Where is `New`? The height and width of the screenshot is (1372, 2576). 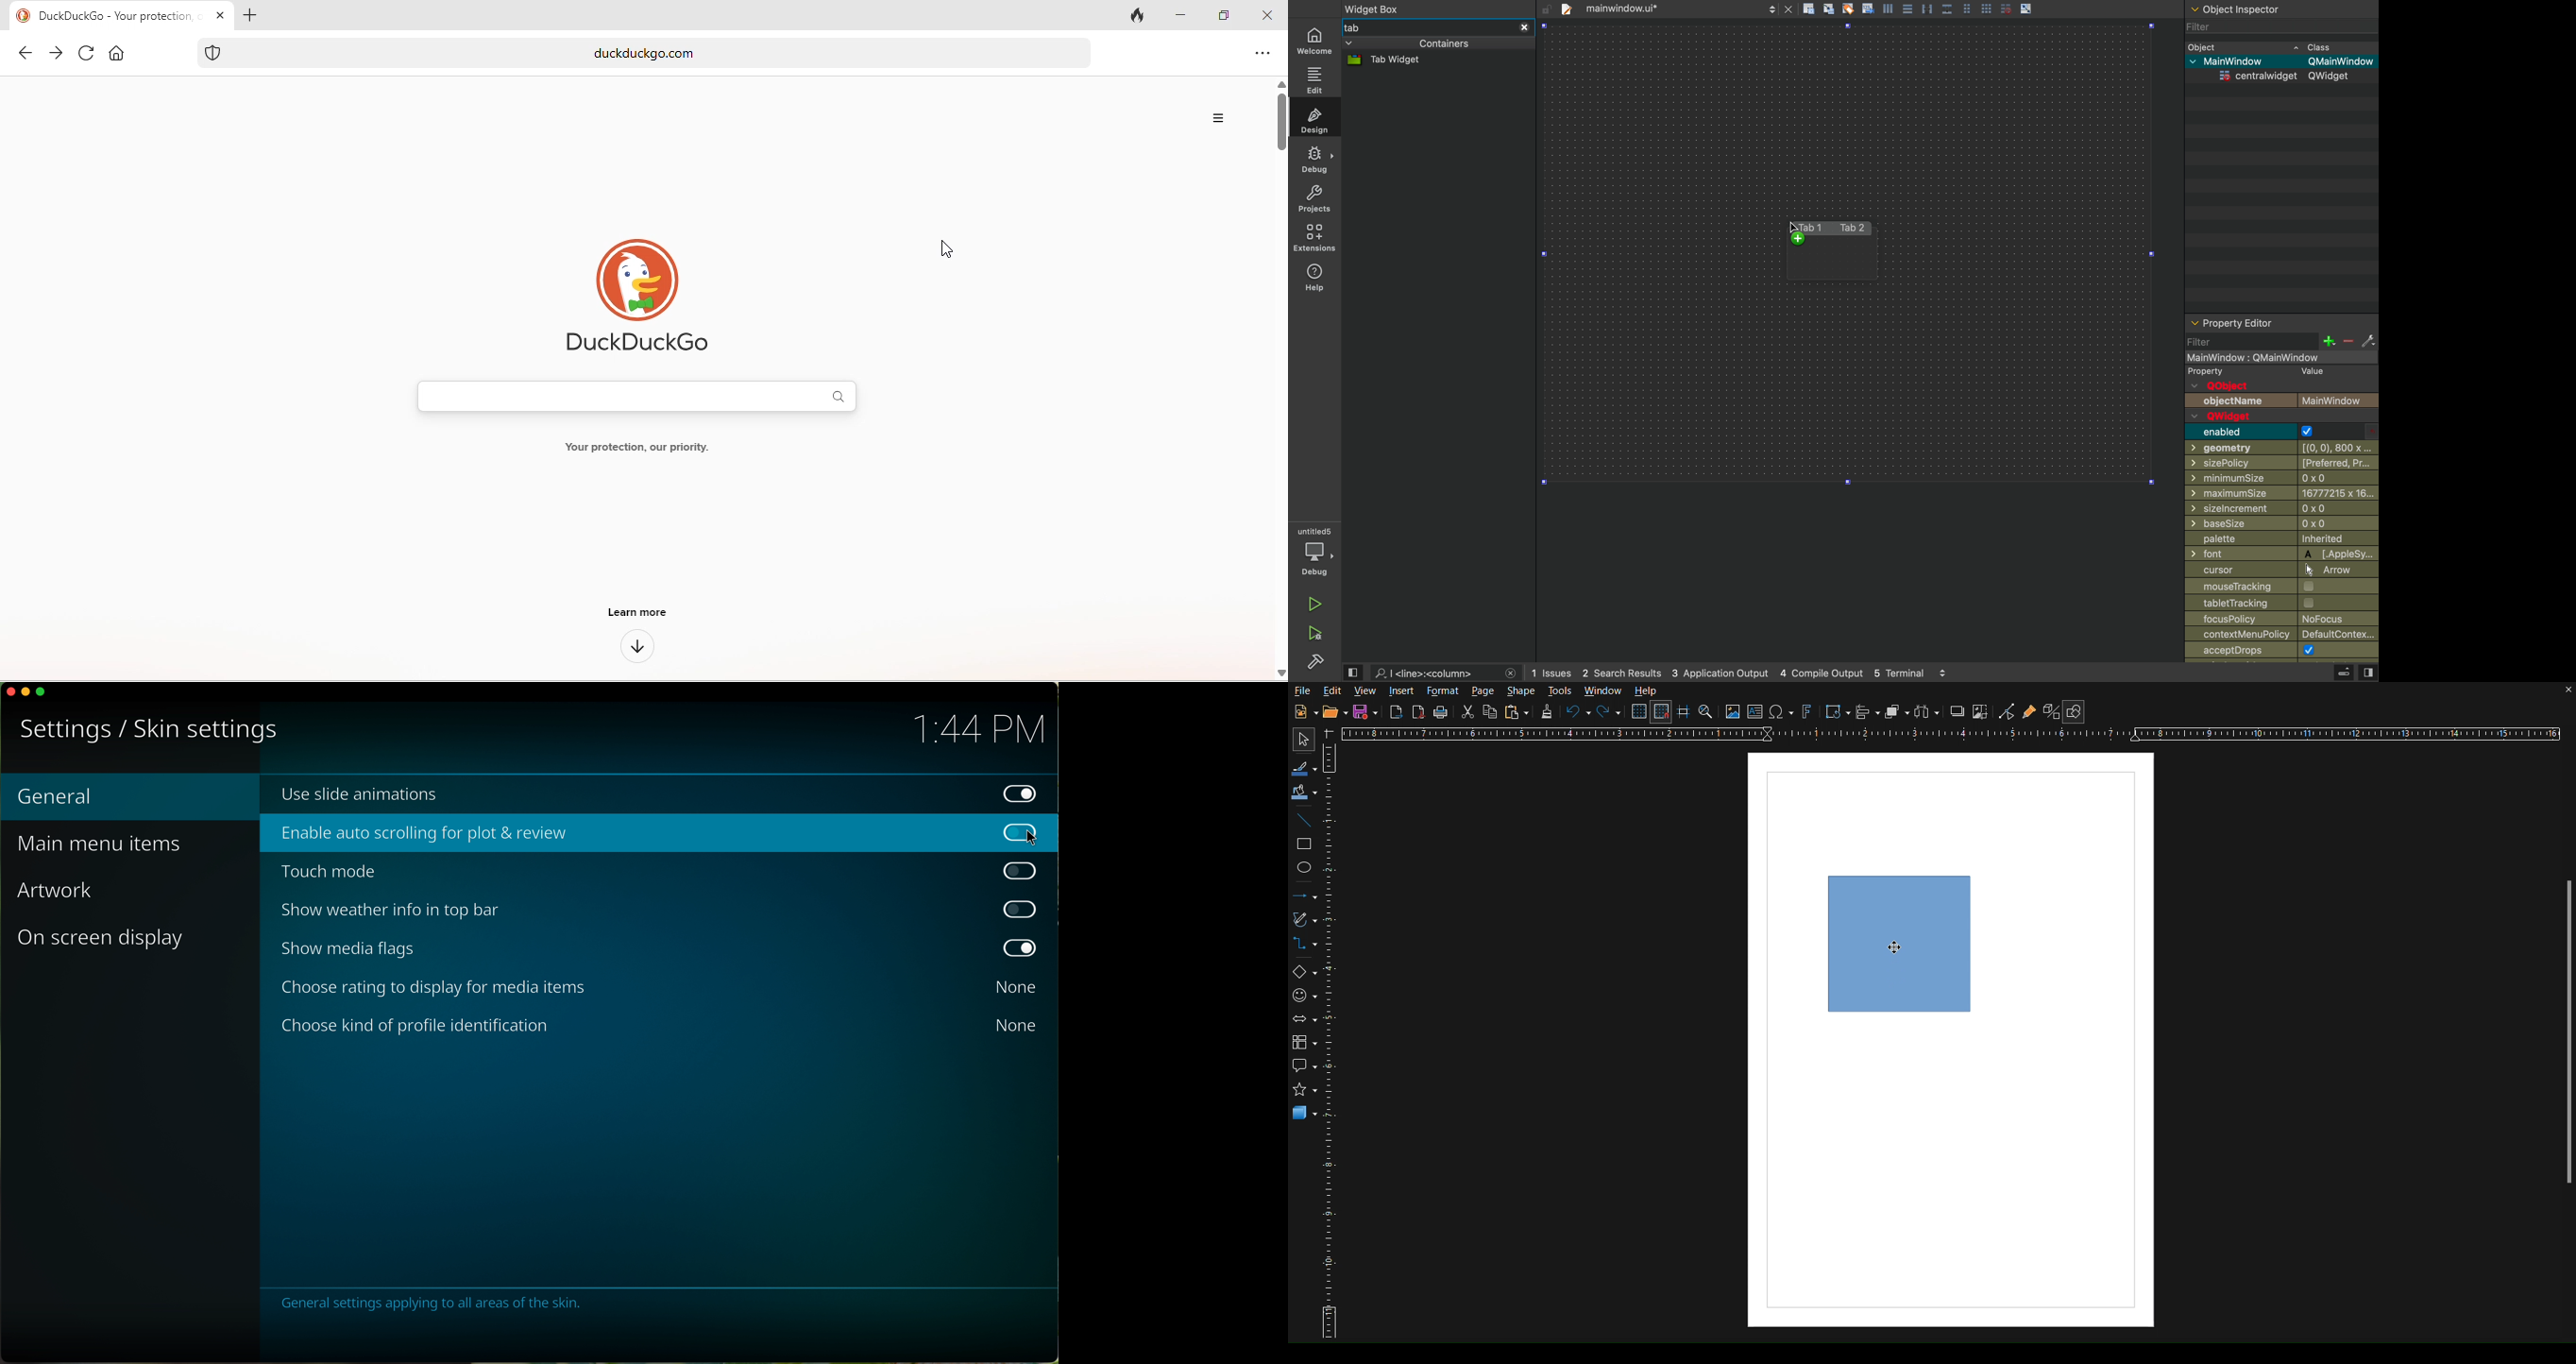 New is located at coordinates (1303, 712).